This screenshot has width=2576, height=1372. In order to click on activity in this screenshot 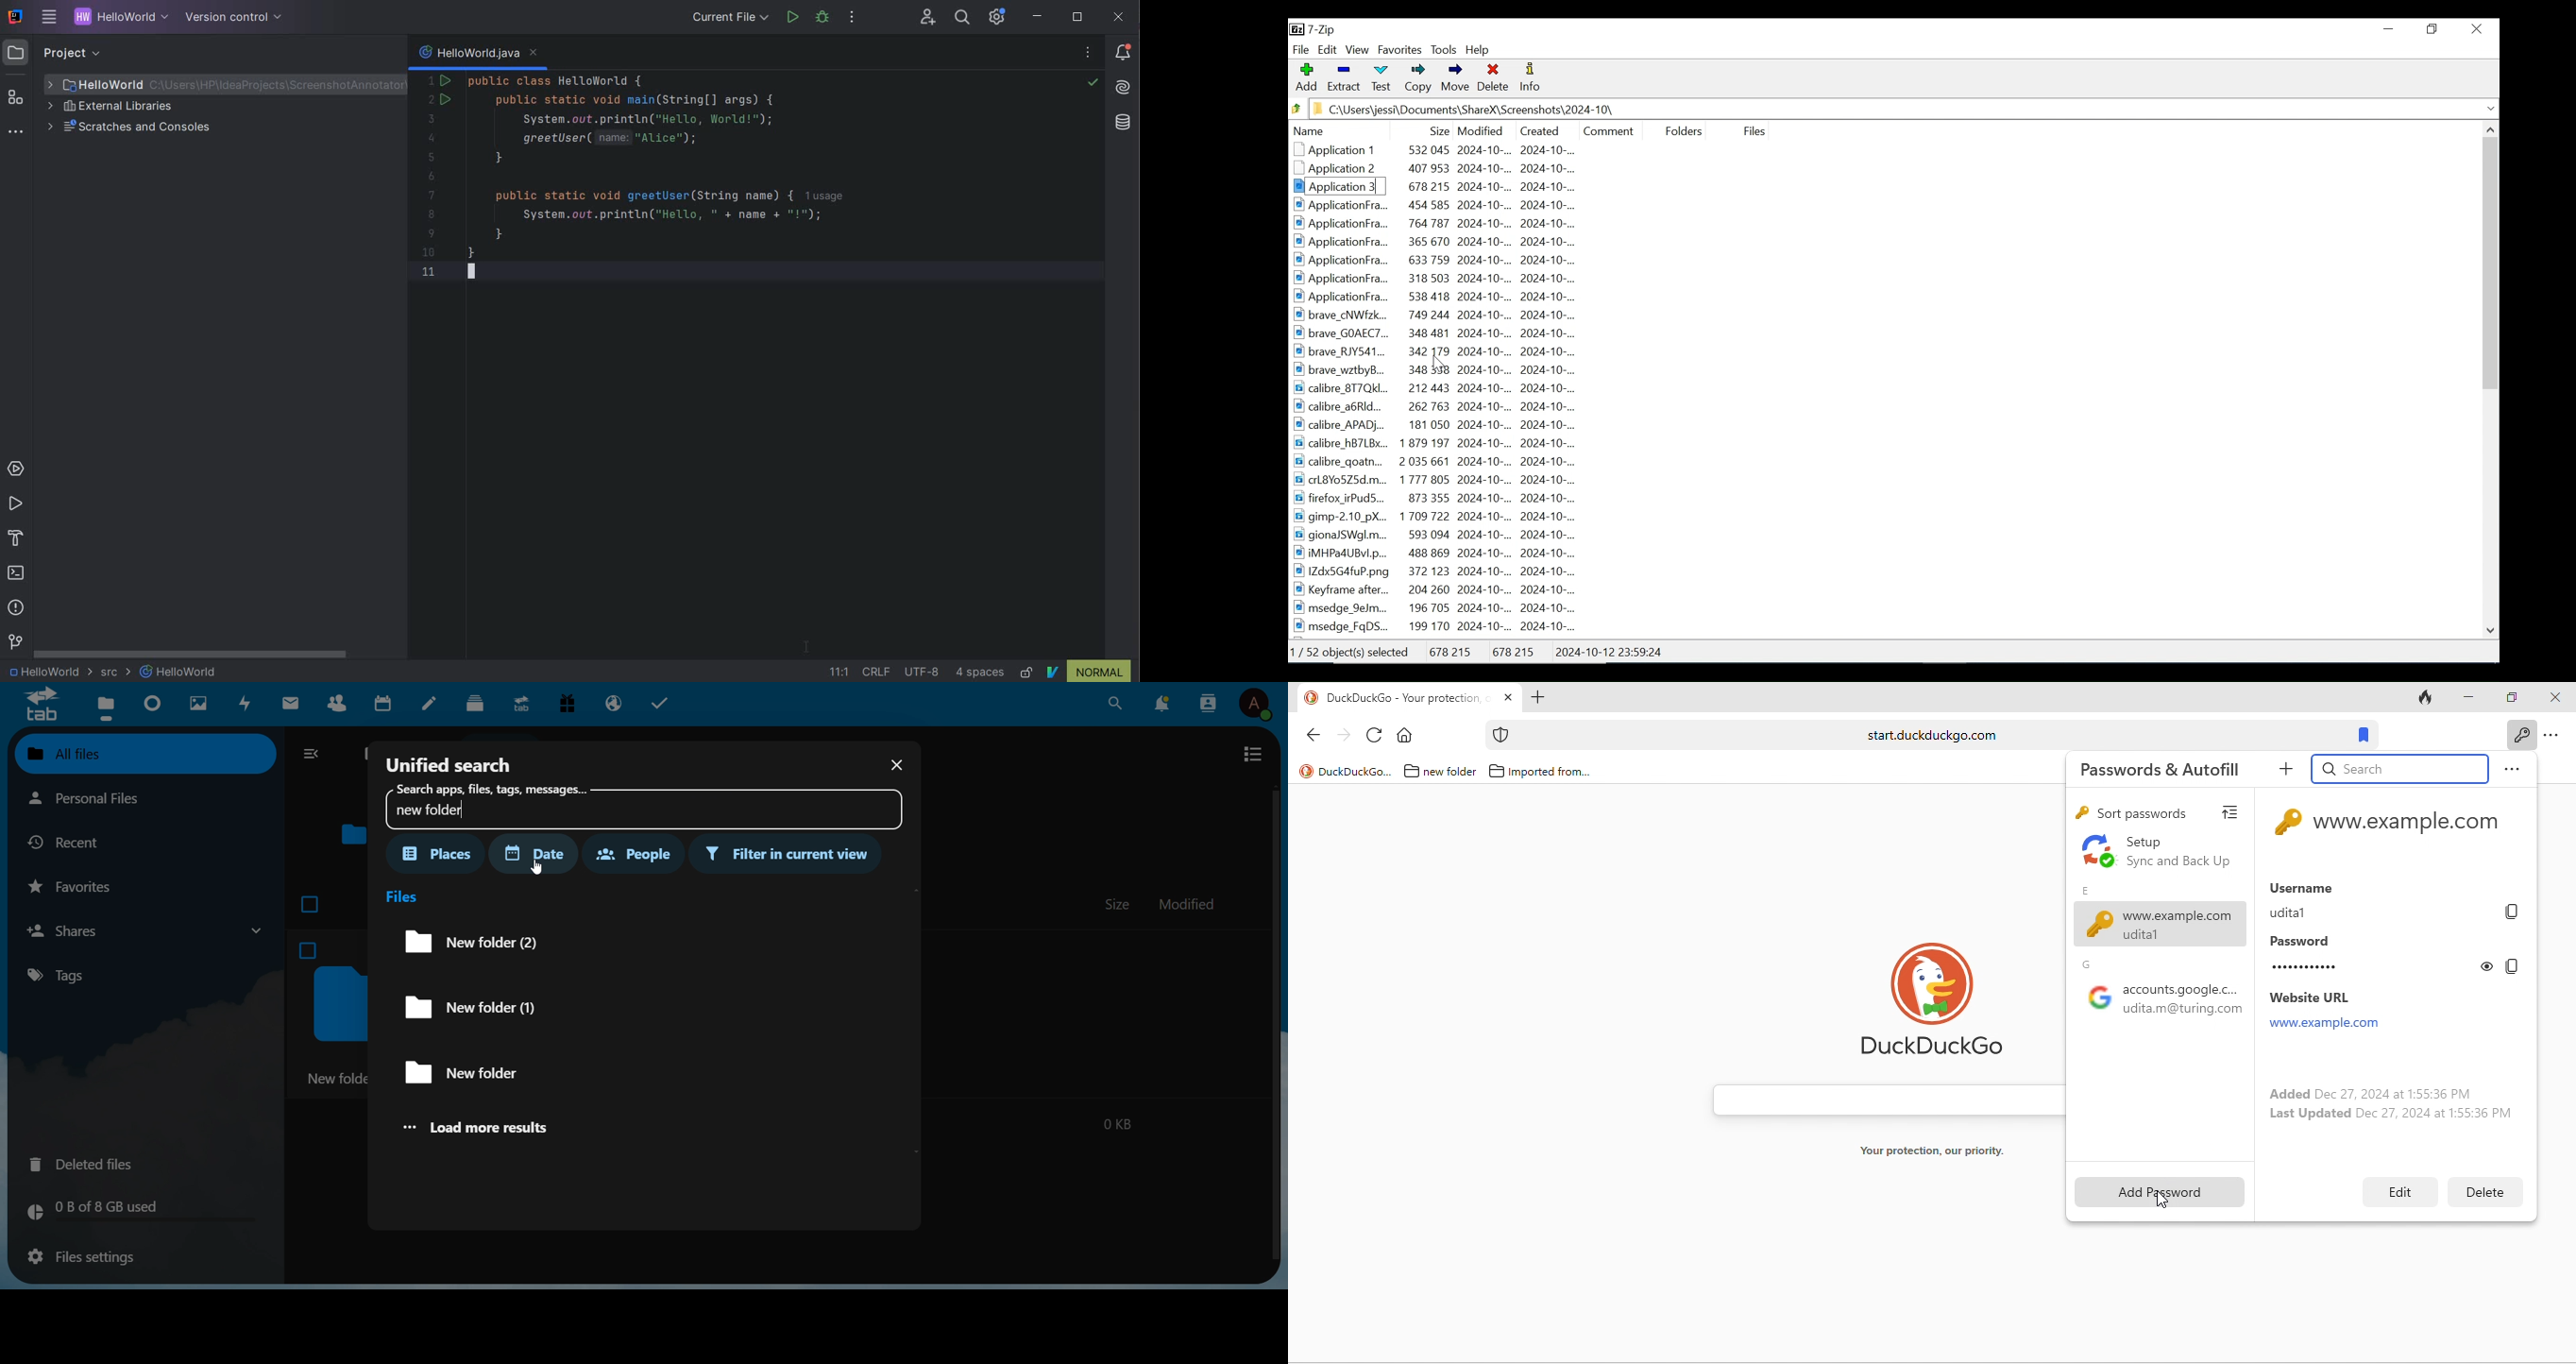, I will do `click(247, 703)`.